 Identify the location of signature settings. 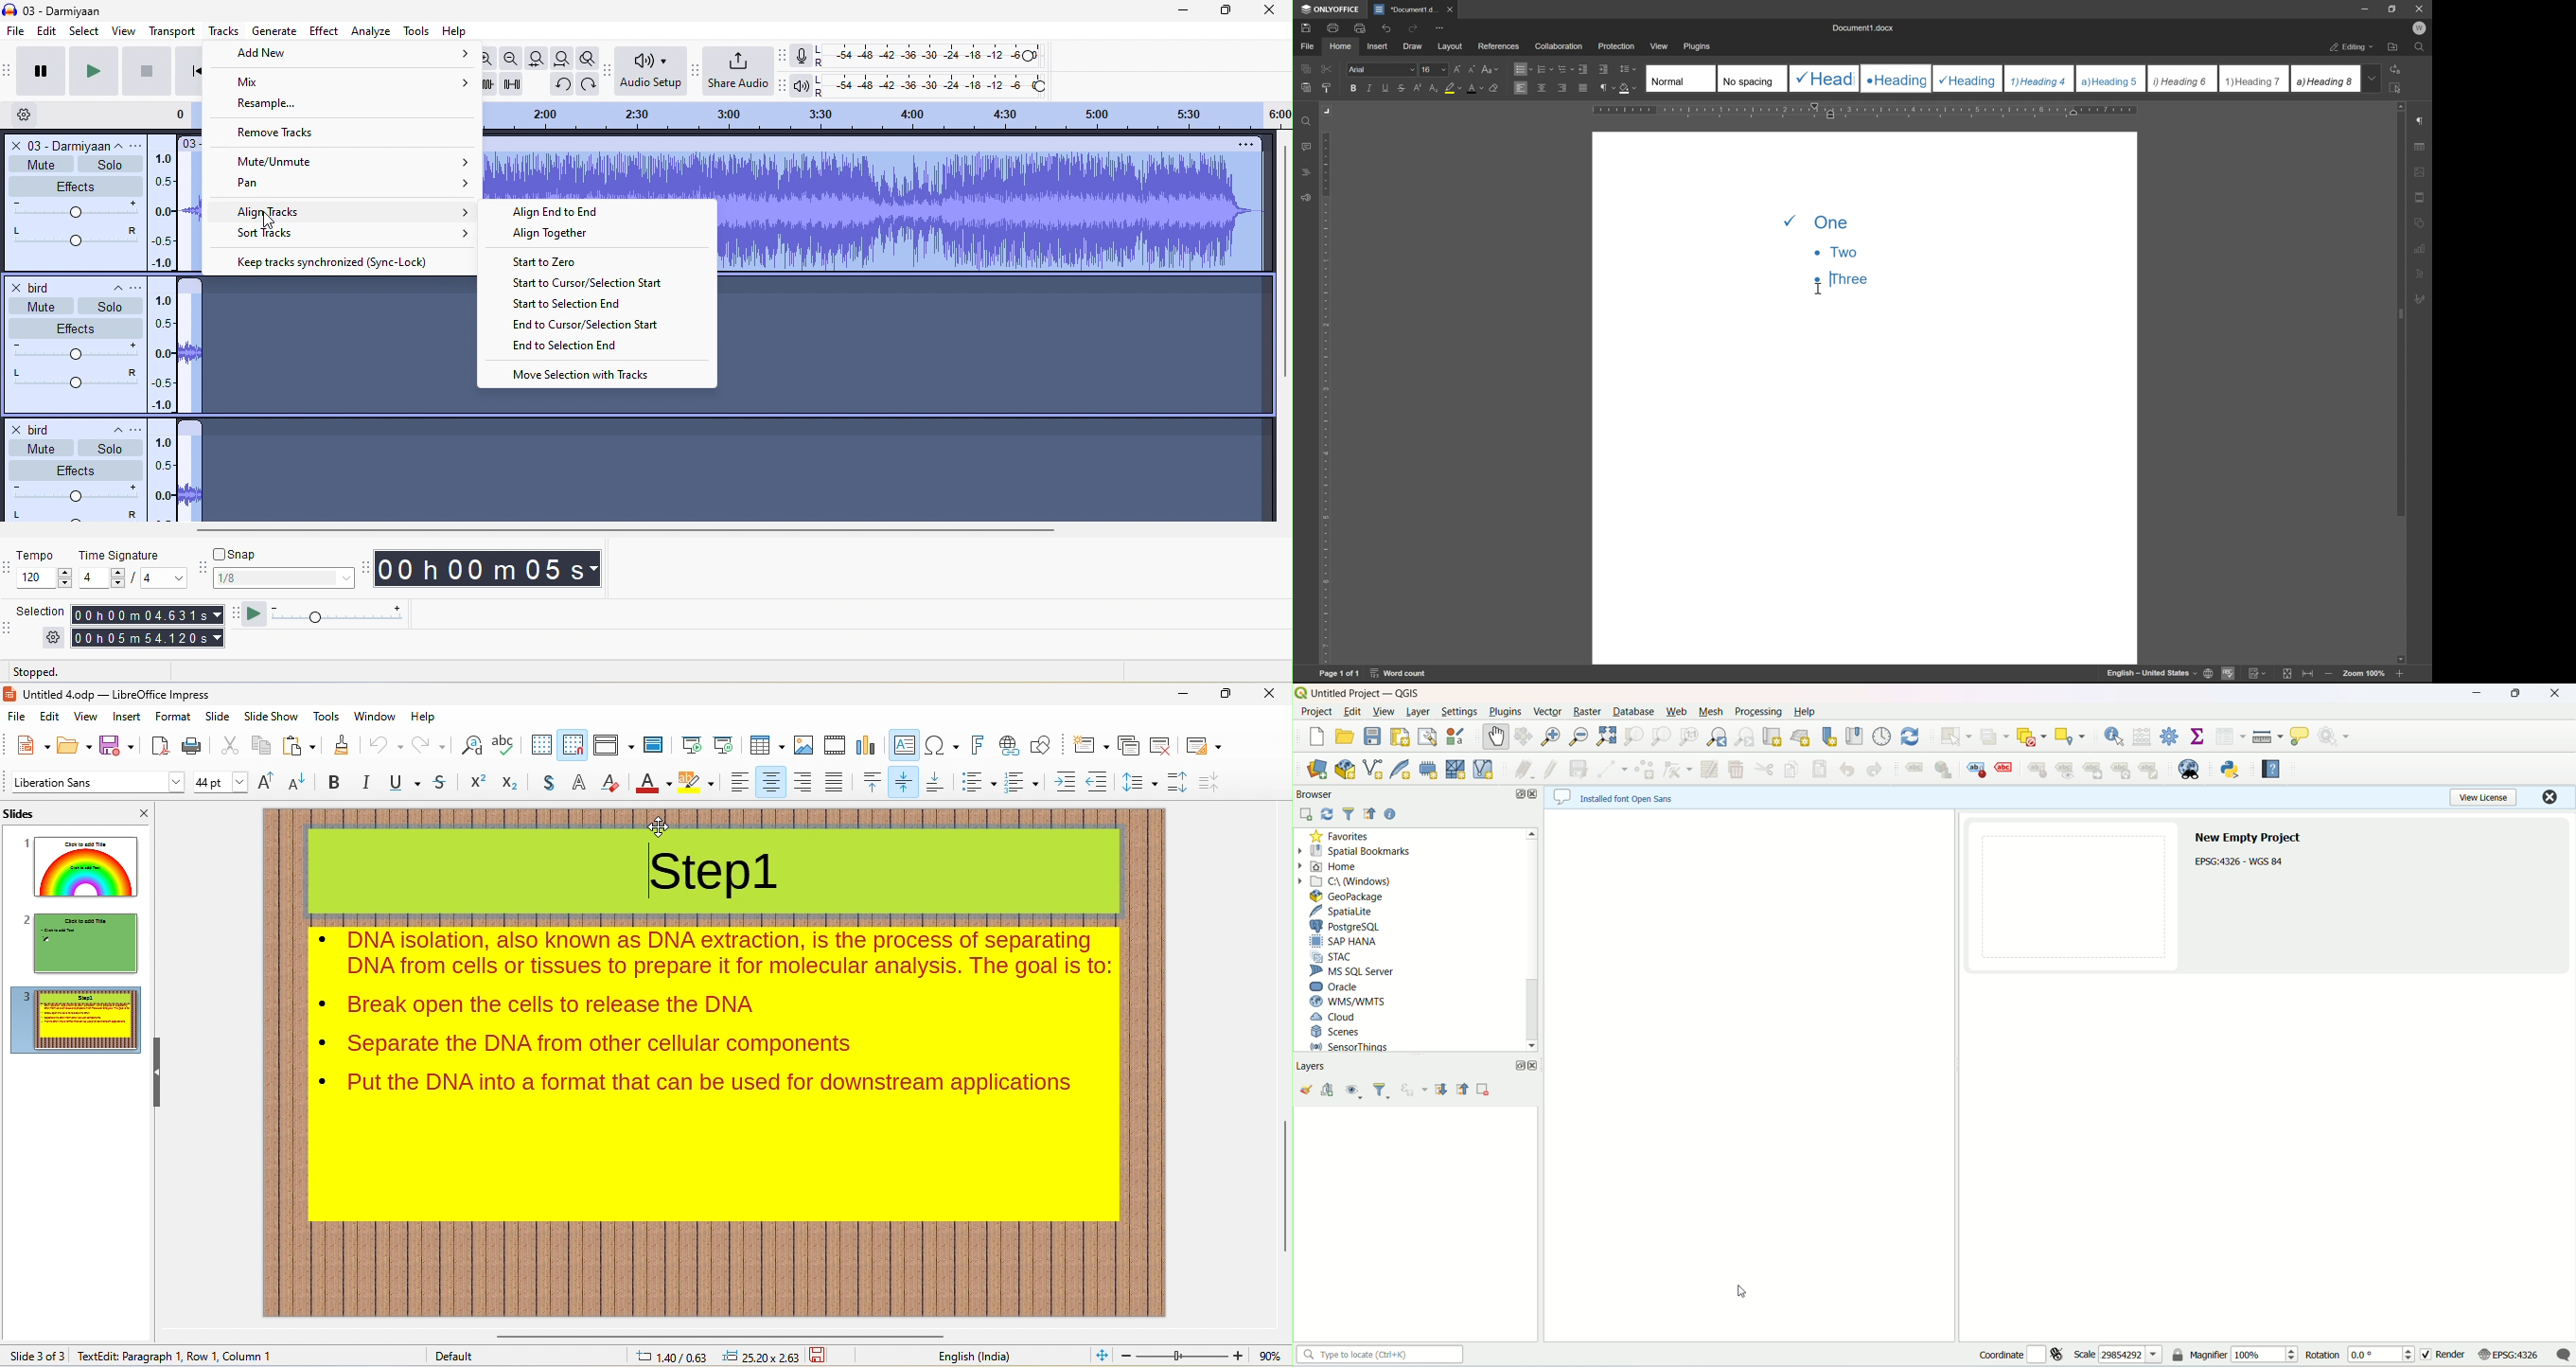
(2423, 299).